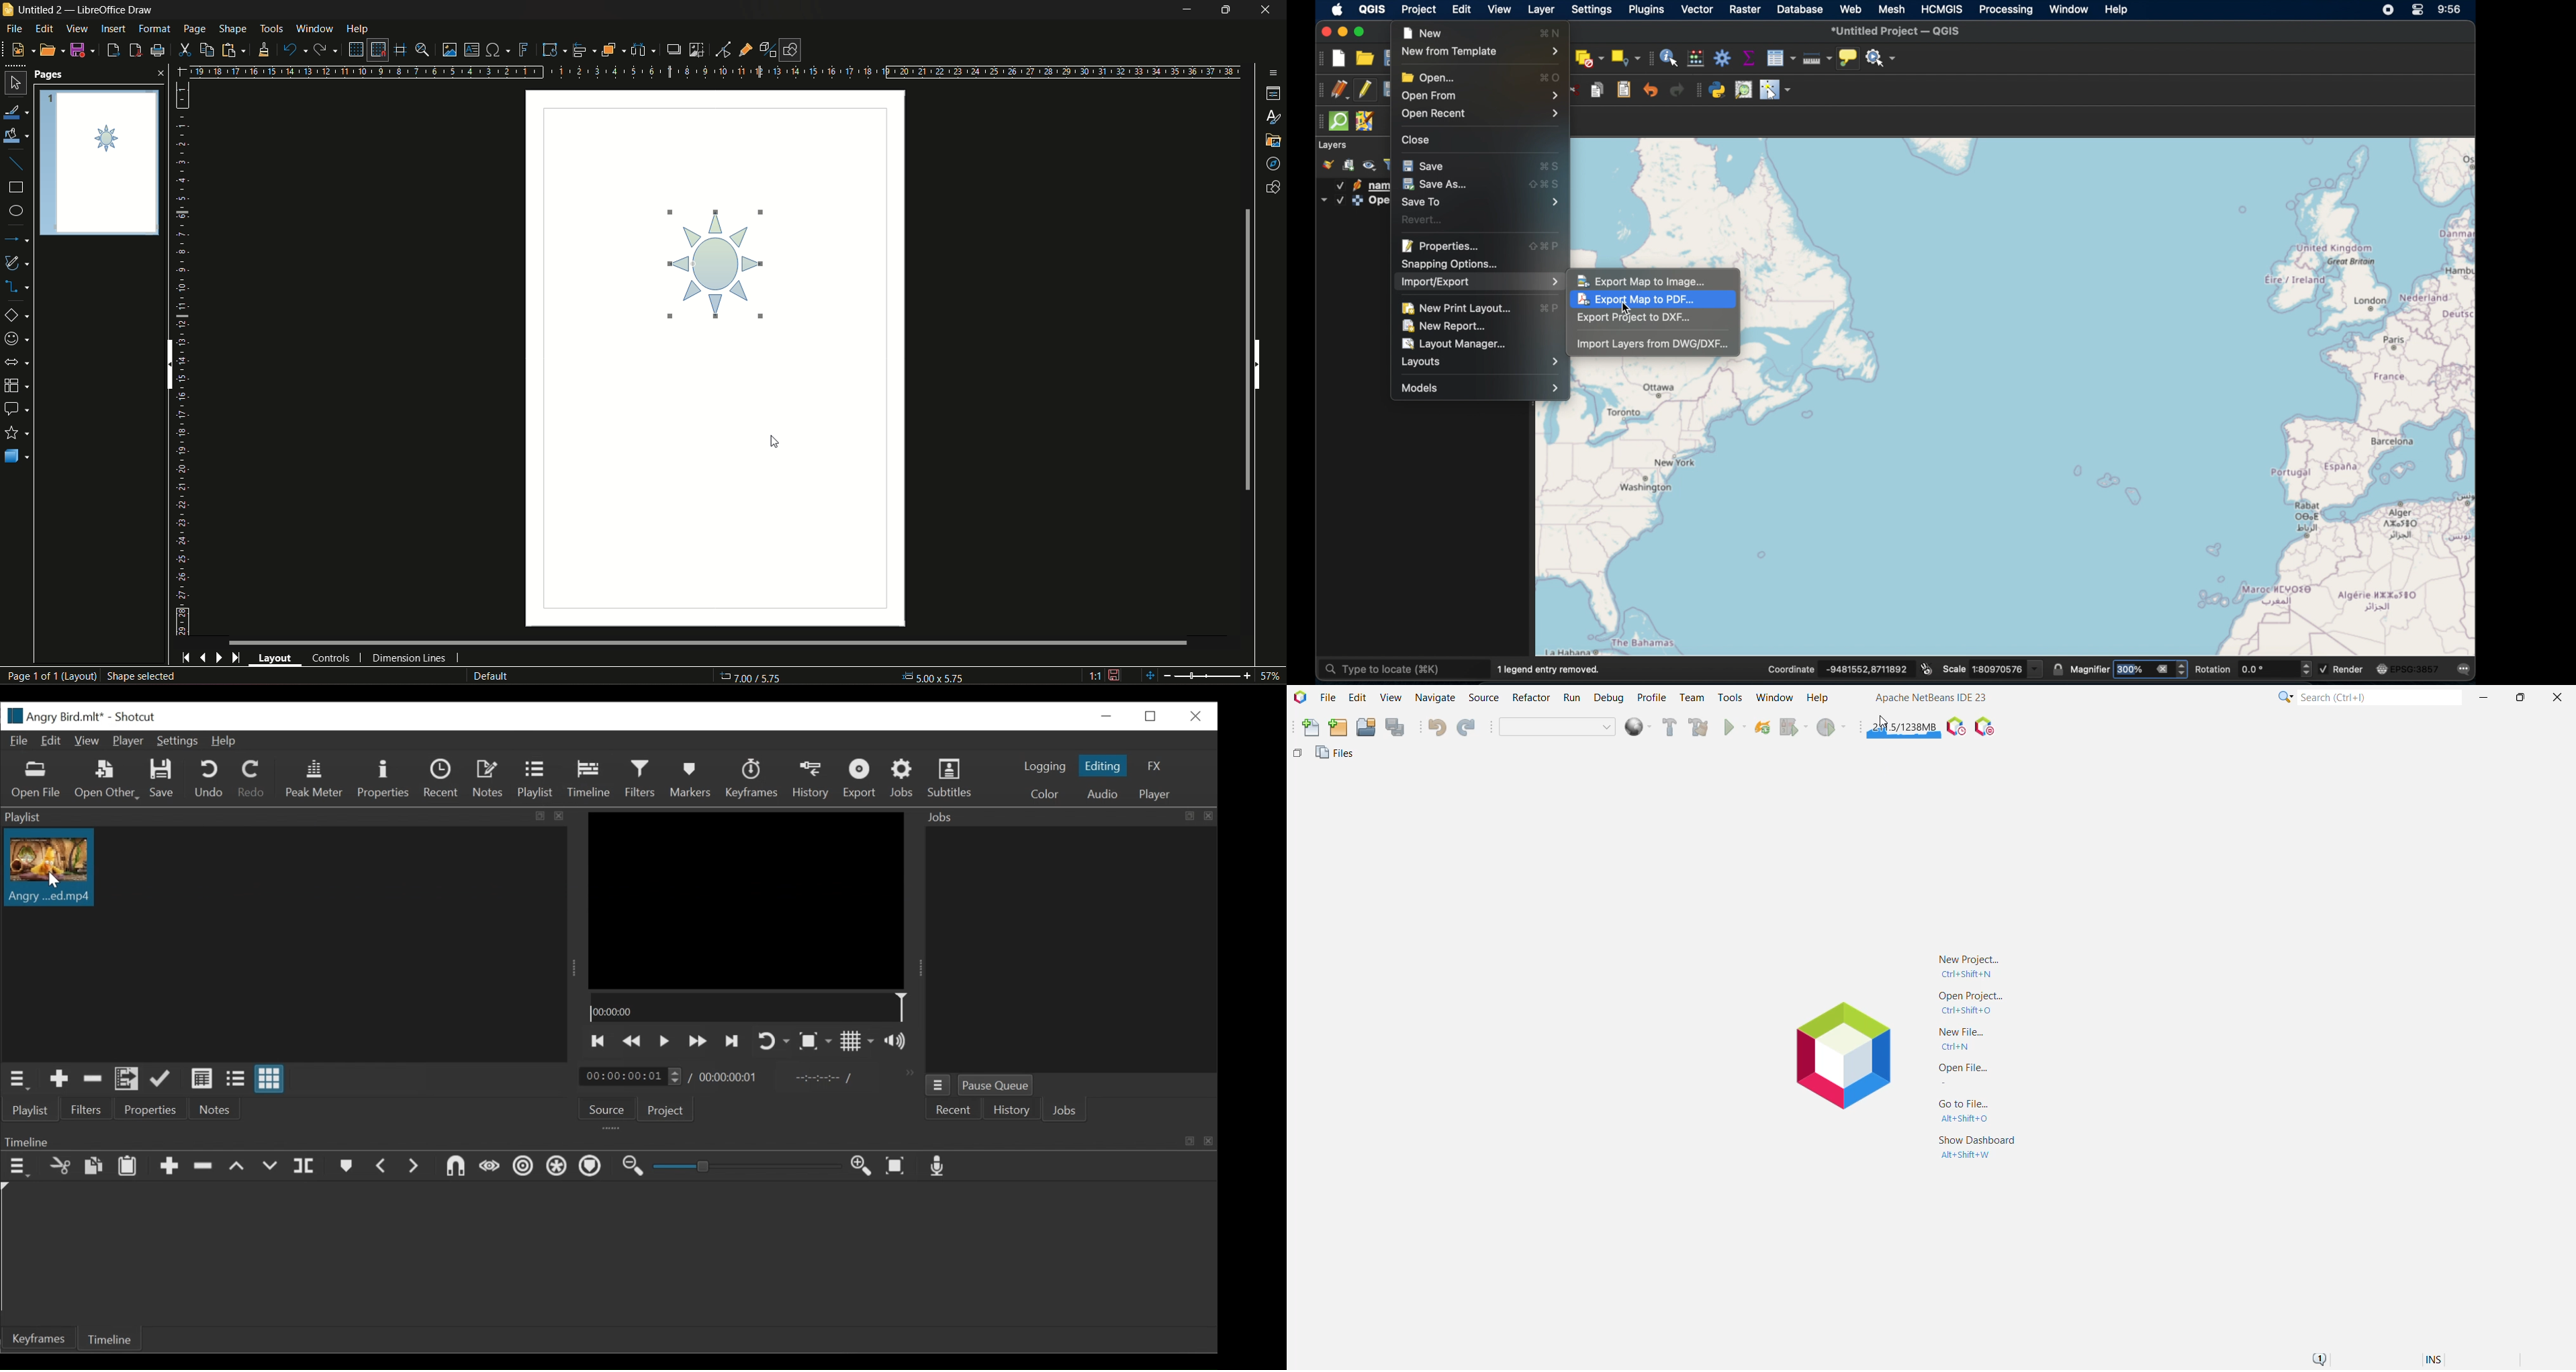  Describe the element at coordinates (1364, 121) in the screenshot. I see `jsom remote` at that location.